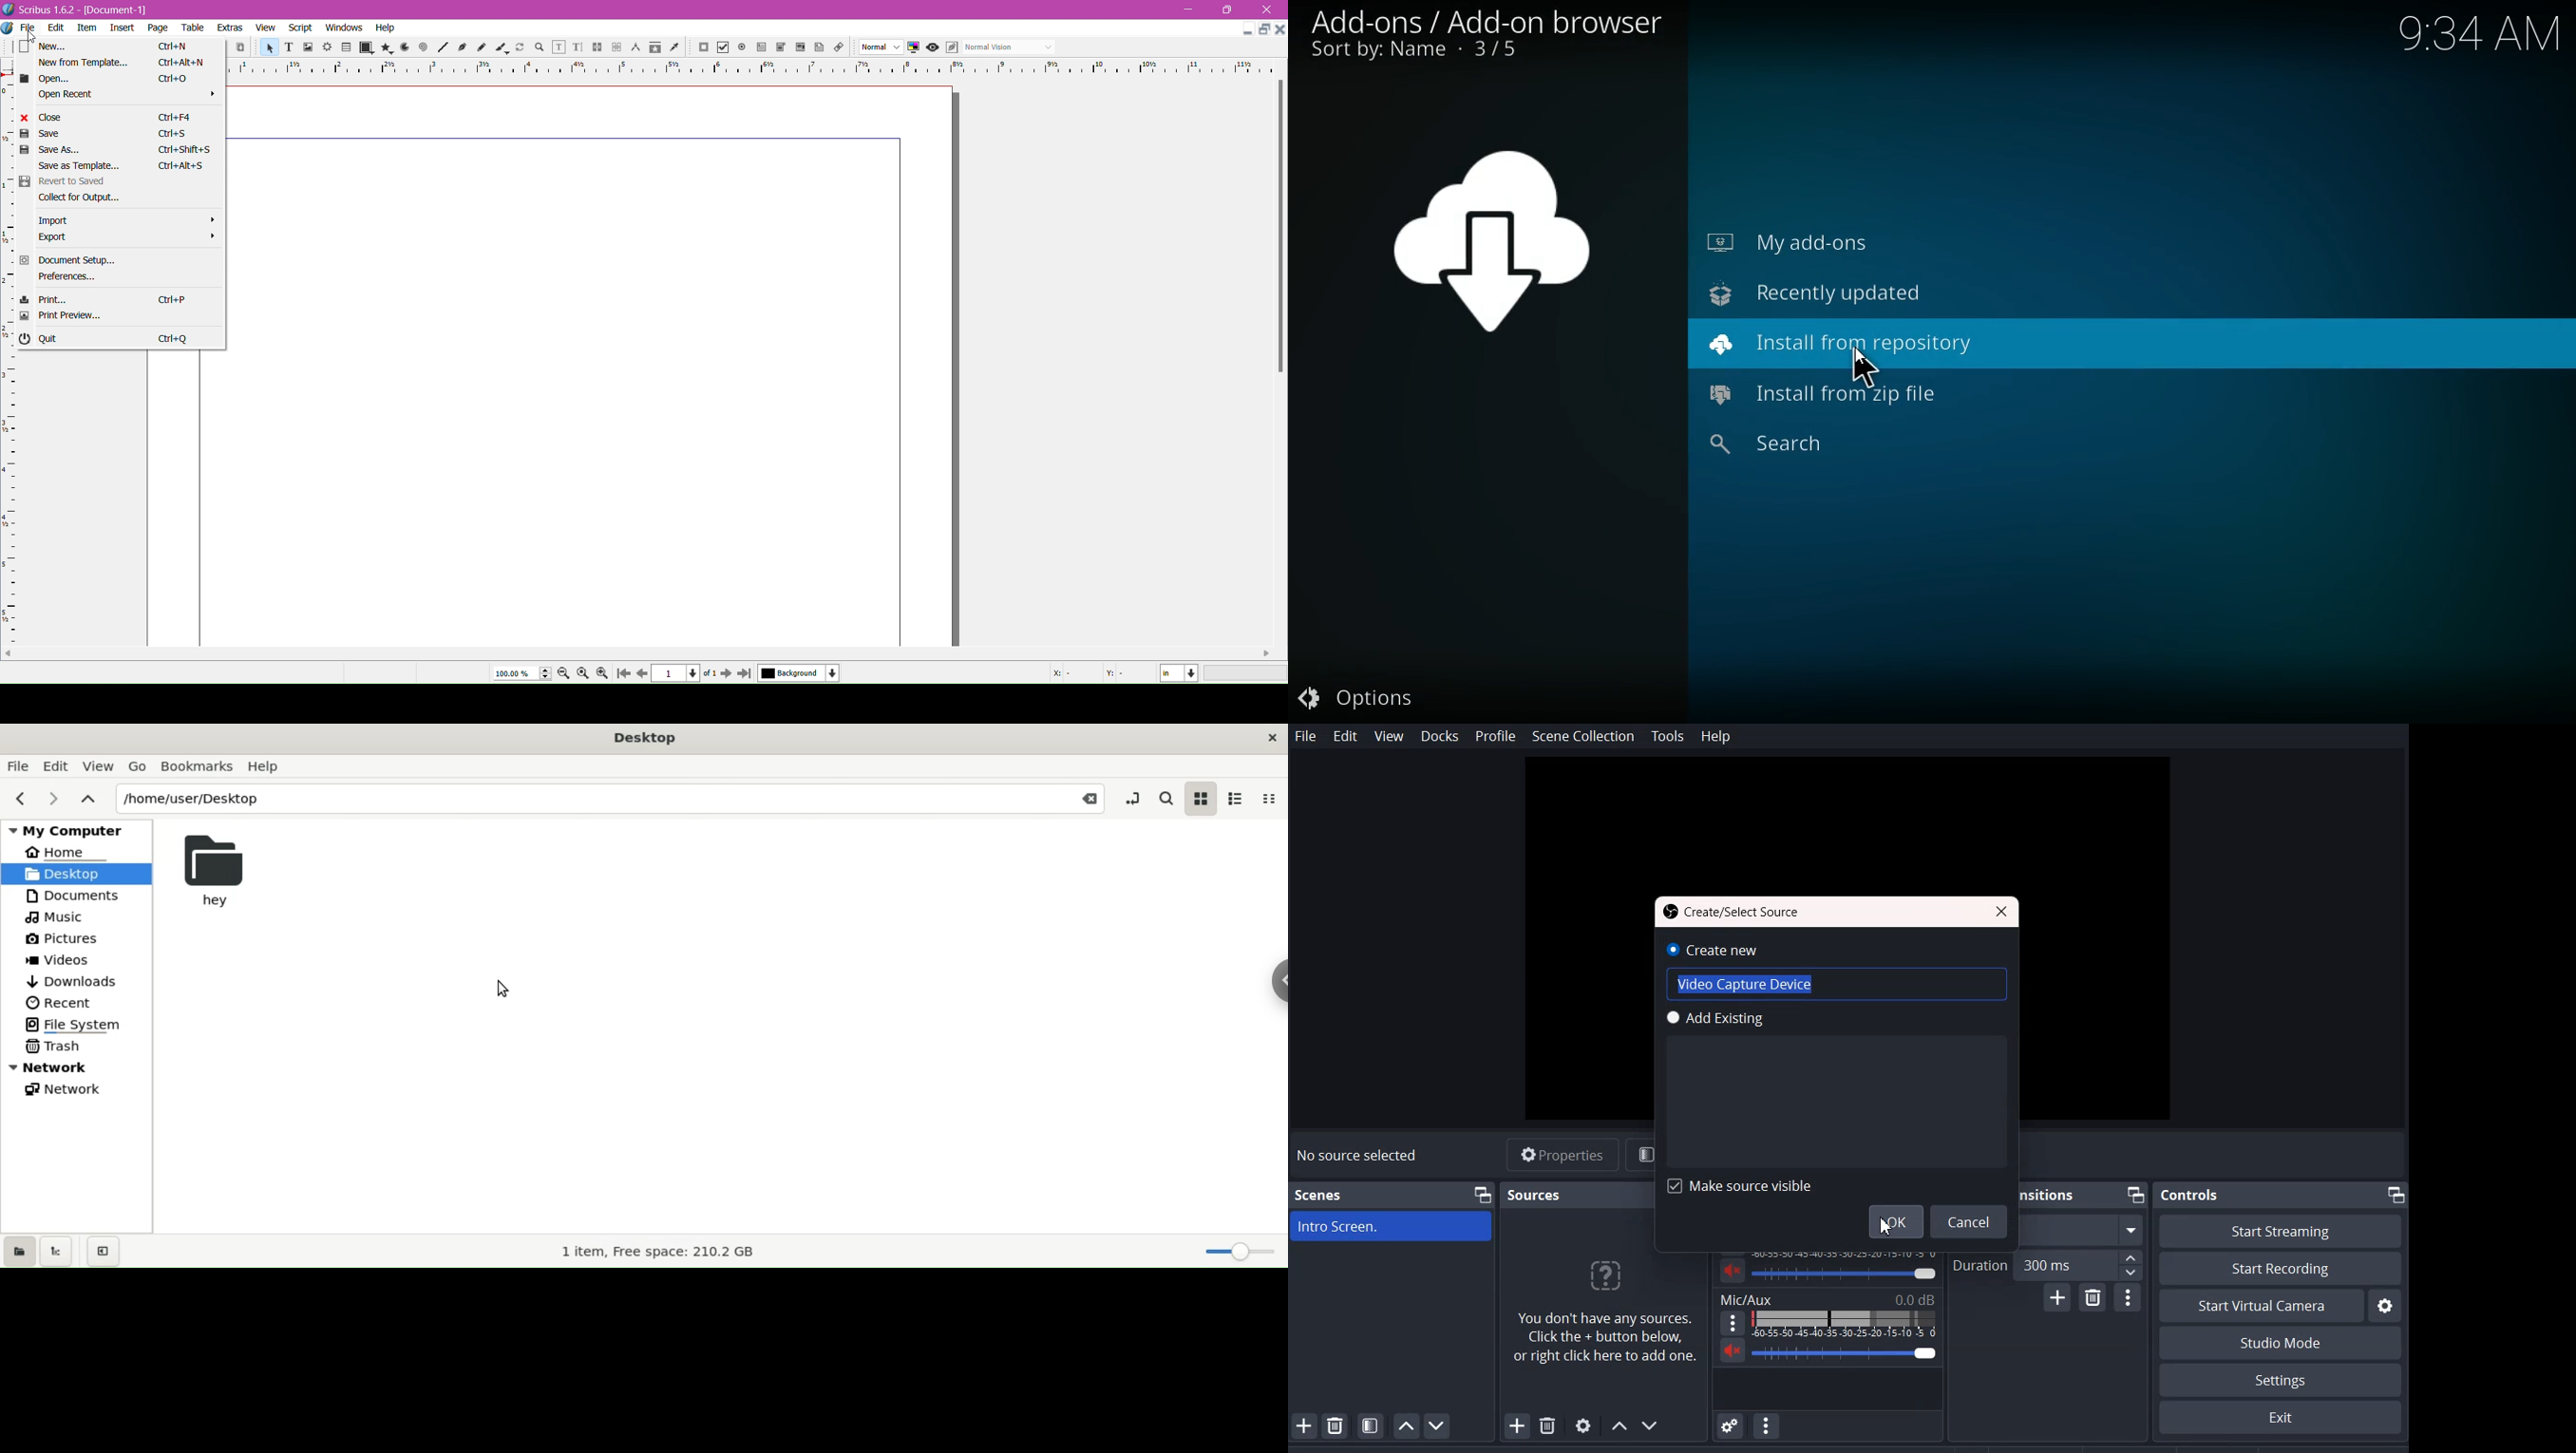 This screenshot has height=1456, width=2576. Describe the element at coordinates (1826, 1298) in the screenshot. I see `Text` at that location.